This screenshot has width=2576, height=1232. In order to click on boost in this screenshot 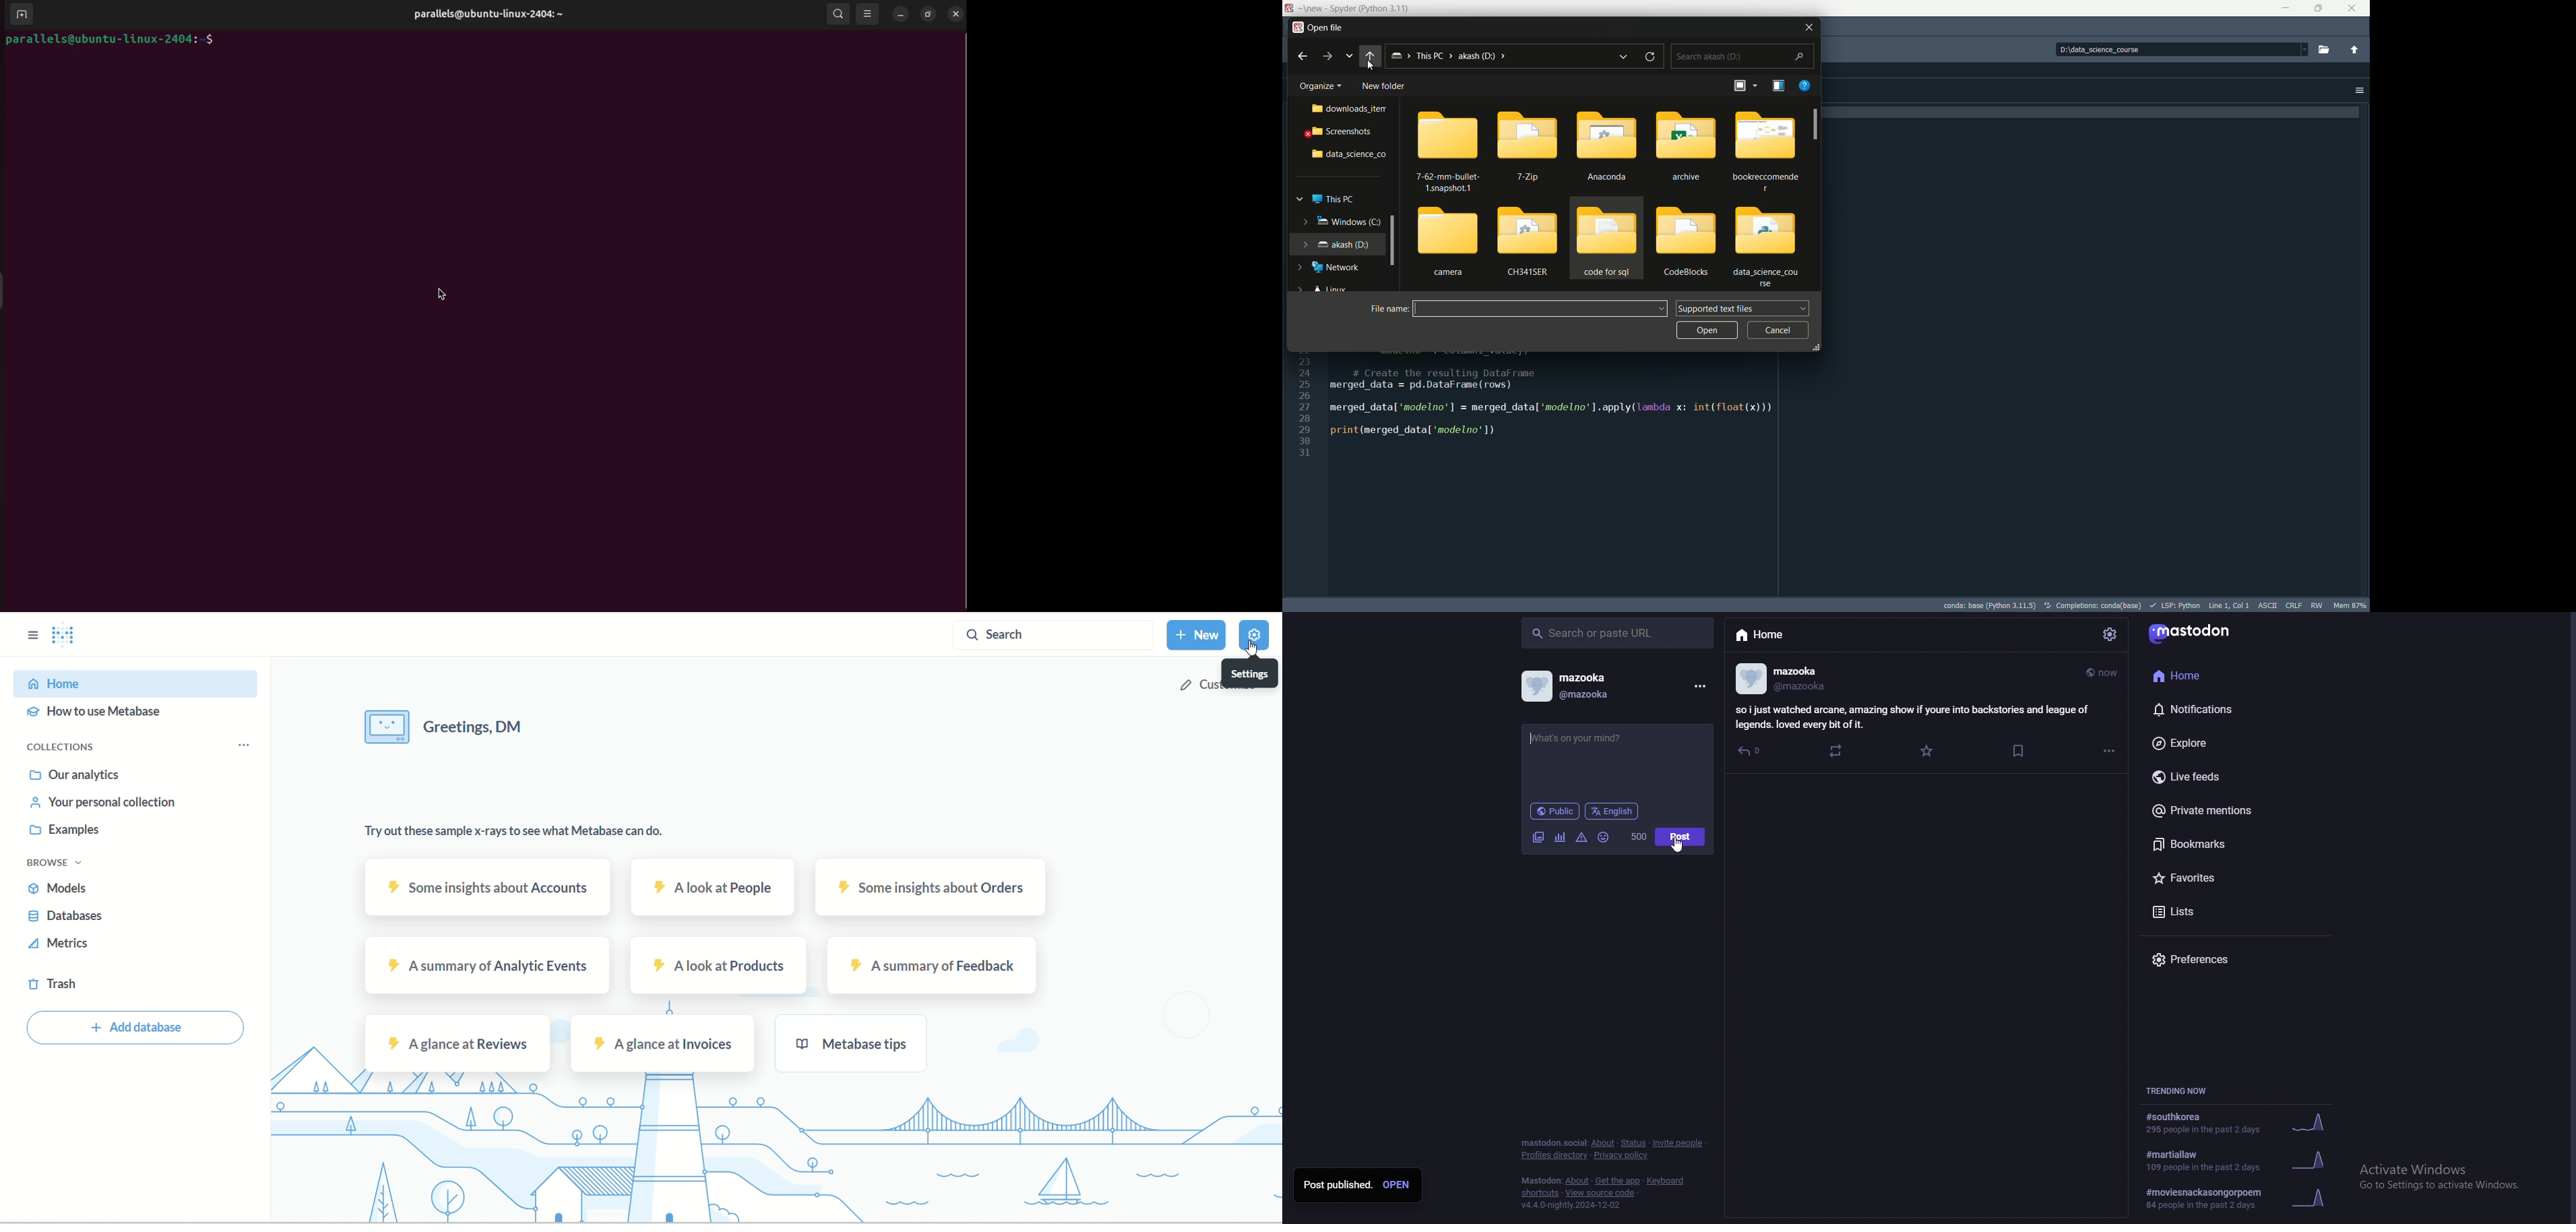, I will do `click(1836, 750)`.